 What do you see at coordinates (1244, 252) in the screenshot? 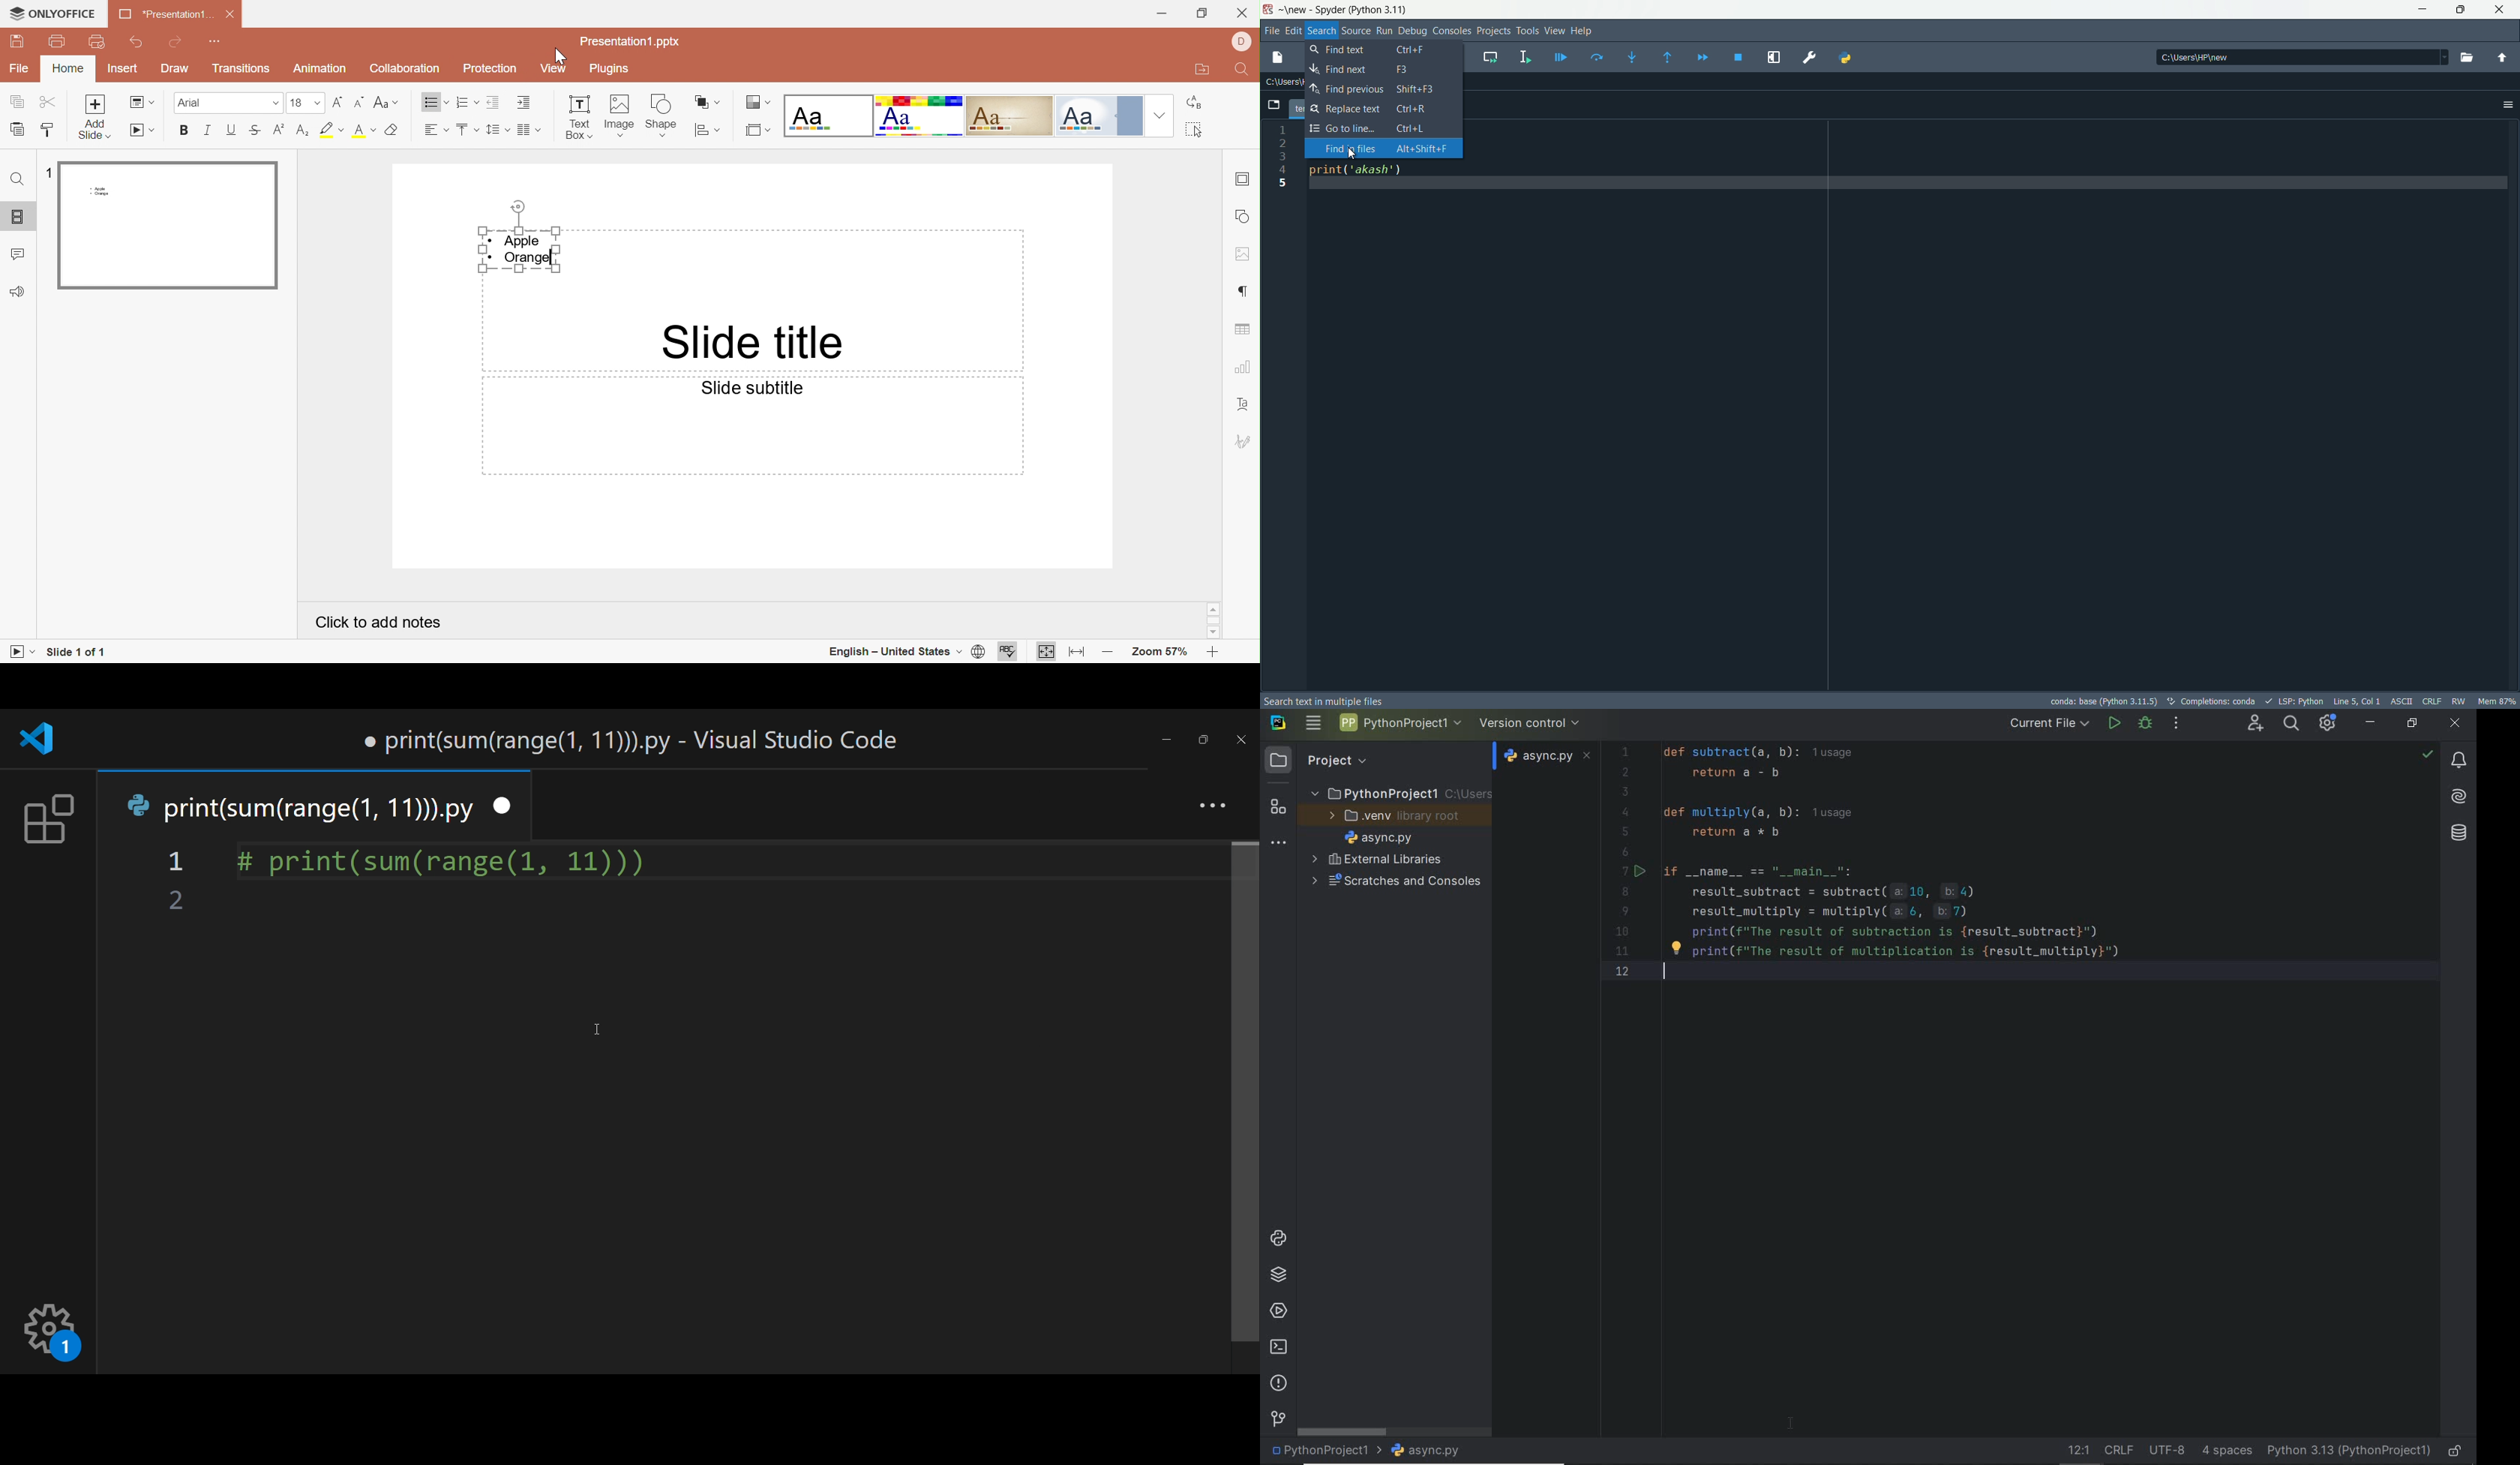
I see `image settings` at bounding box center [1244, 252].